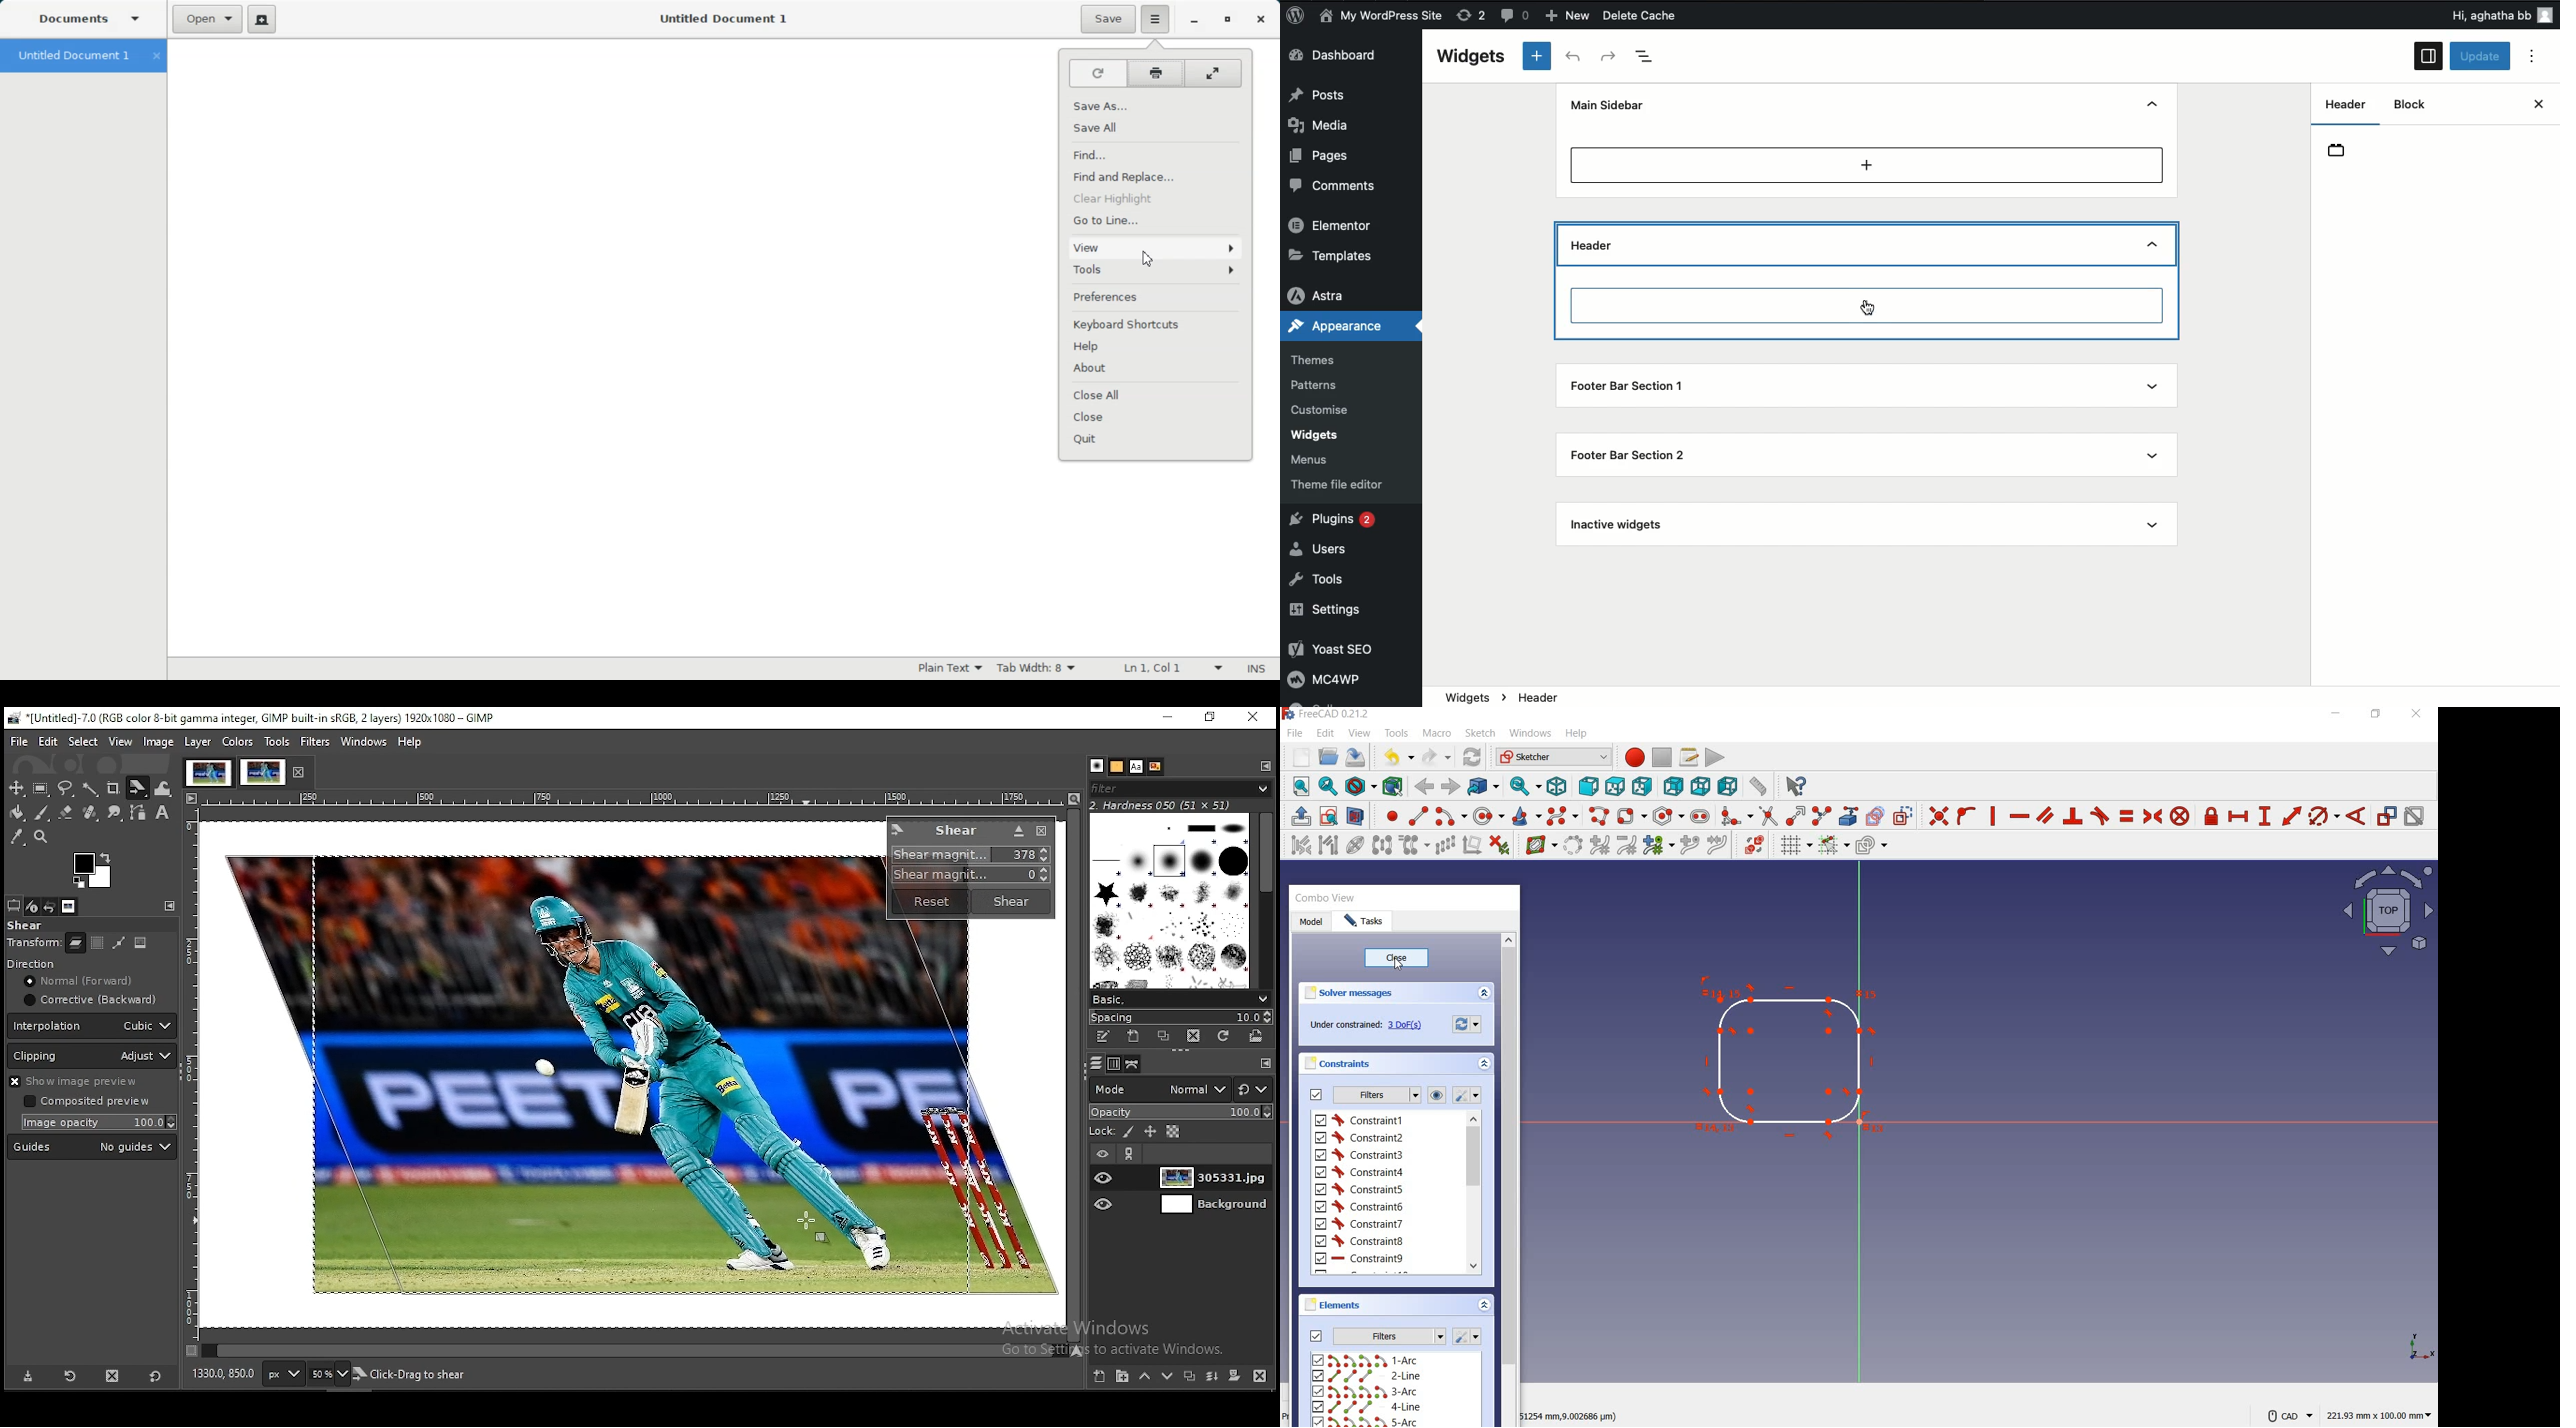 Image resolution: width=2576 pixels, height=1428 pixels. What do you see at coordinates (1347, 898) in the screenshot?
I see `combo view` at bounding box center [1347, 898].